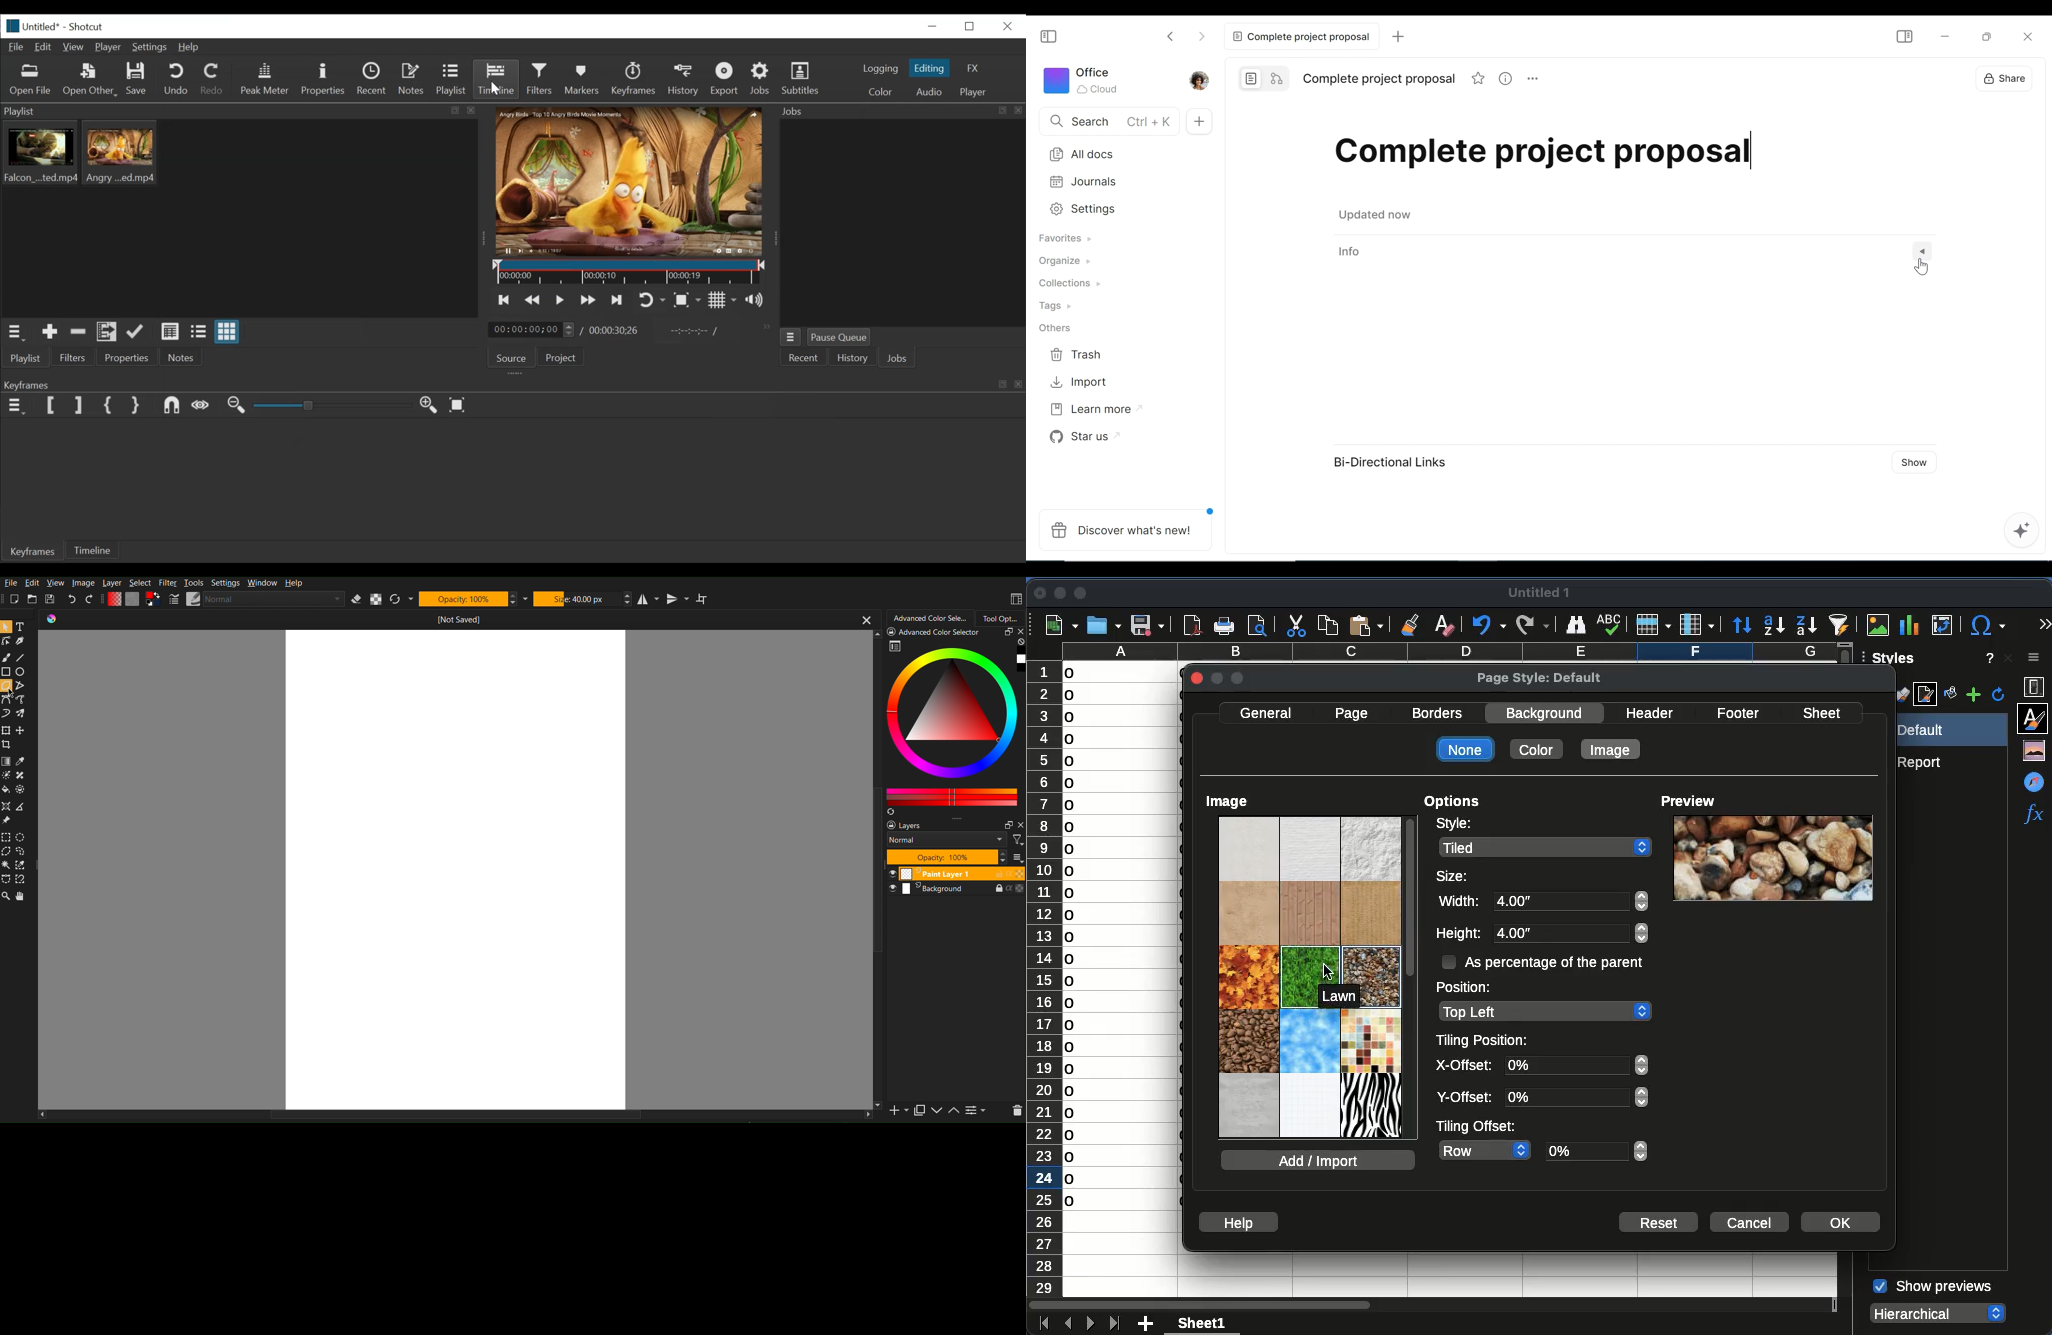  I want to click on transform a layer or a selection, so click(6, 730).